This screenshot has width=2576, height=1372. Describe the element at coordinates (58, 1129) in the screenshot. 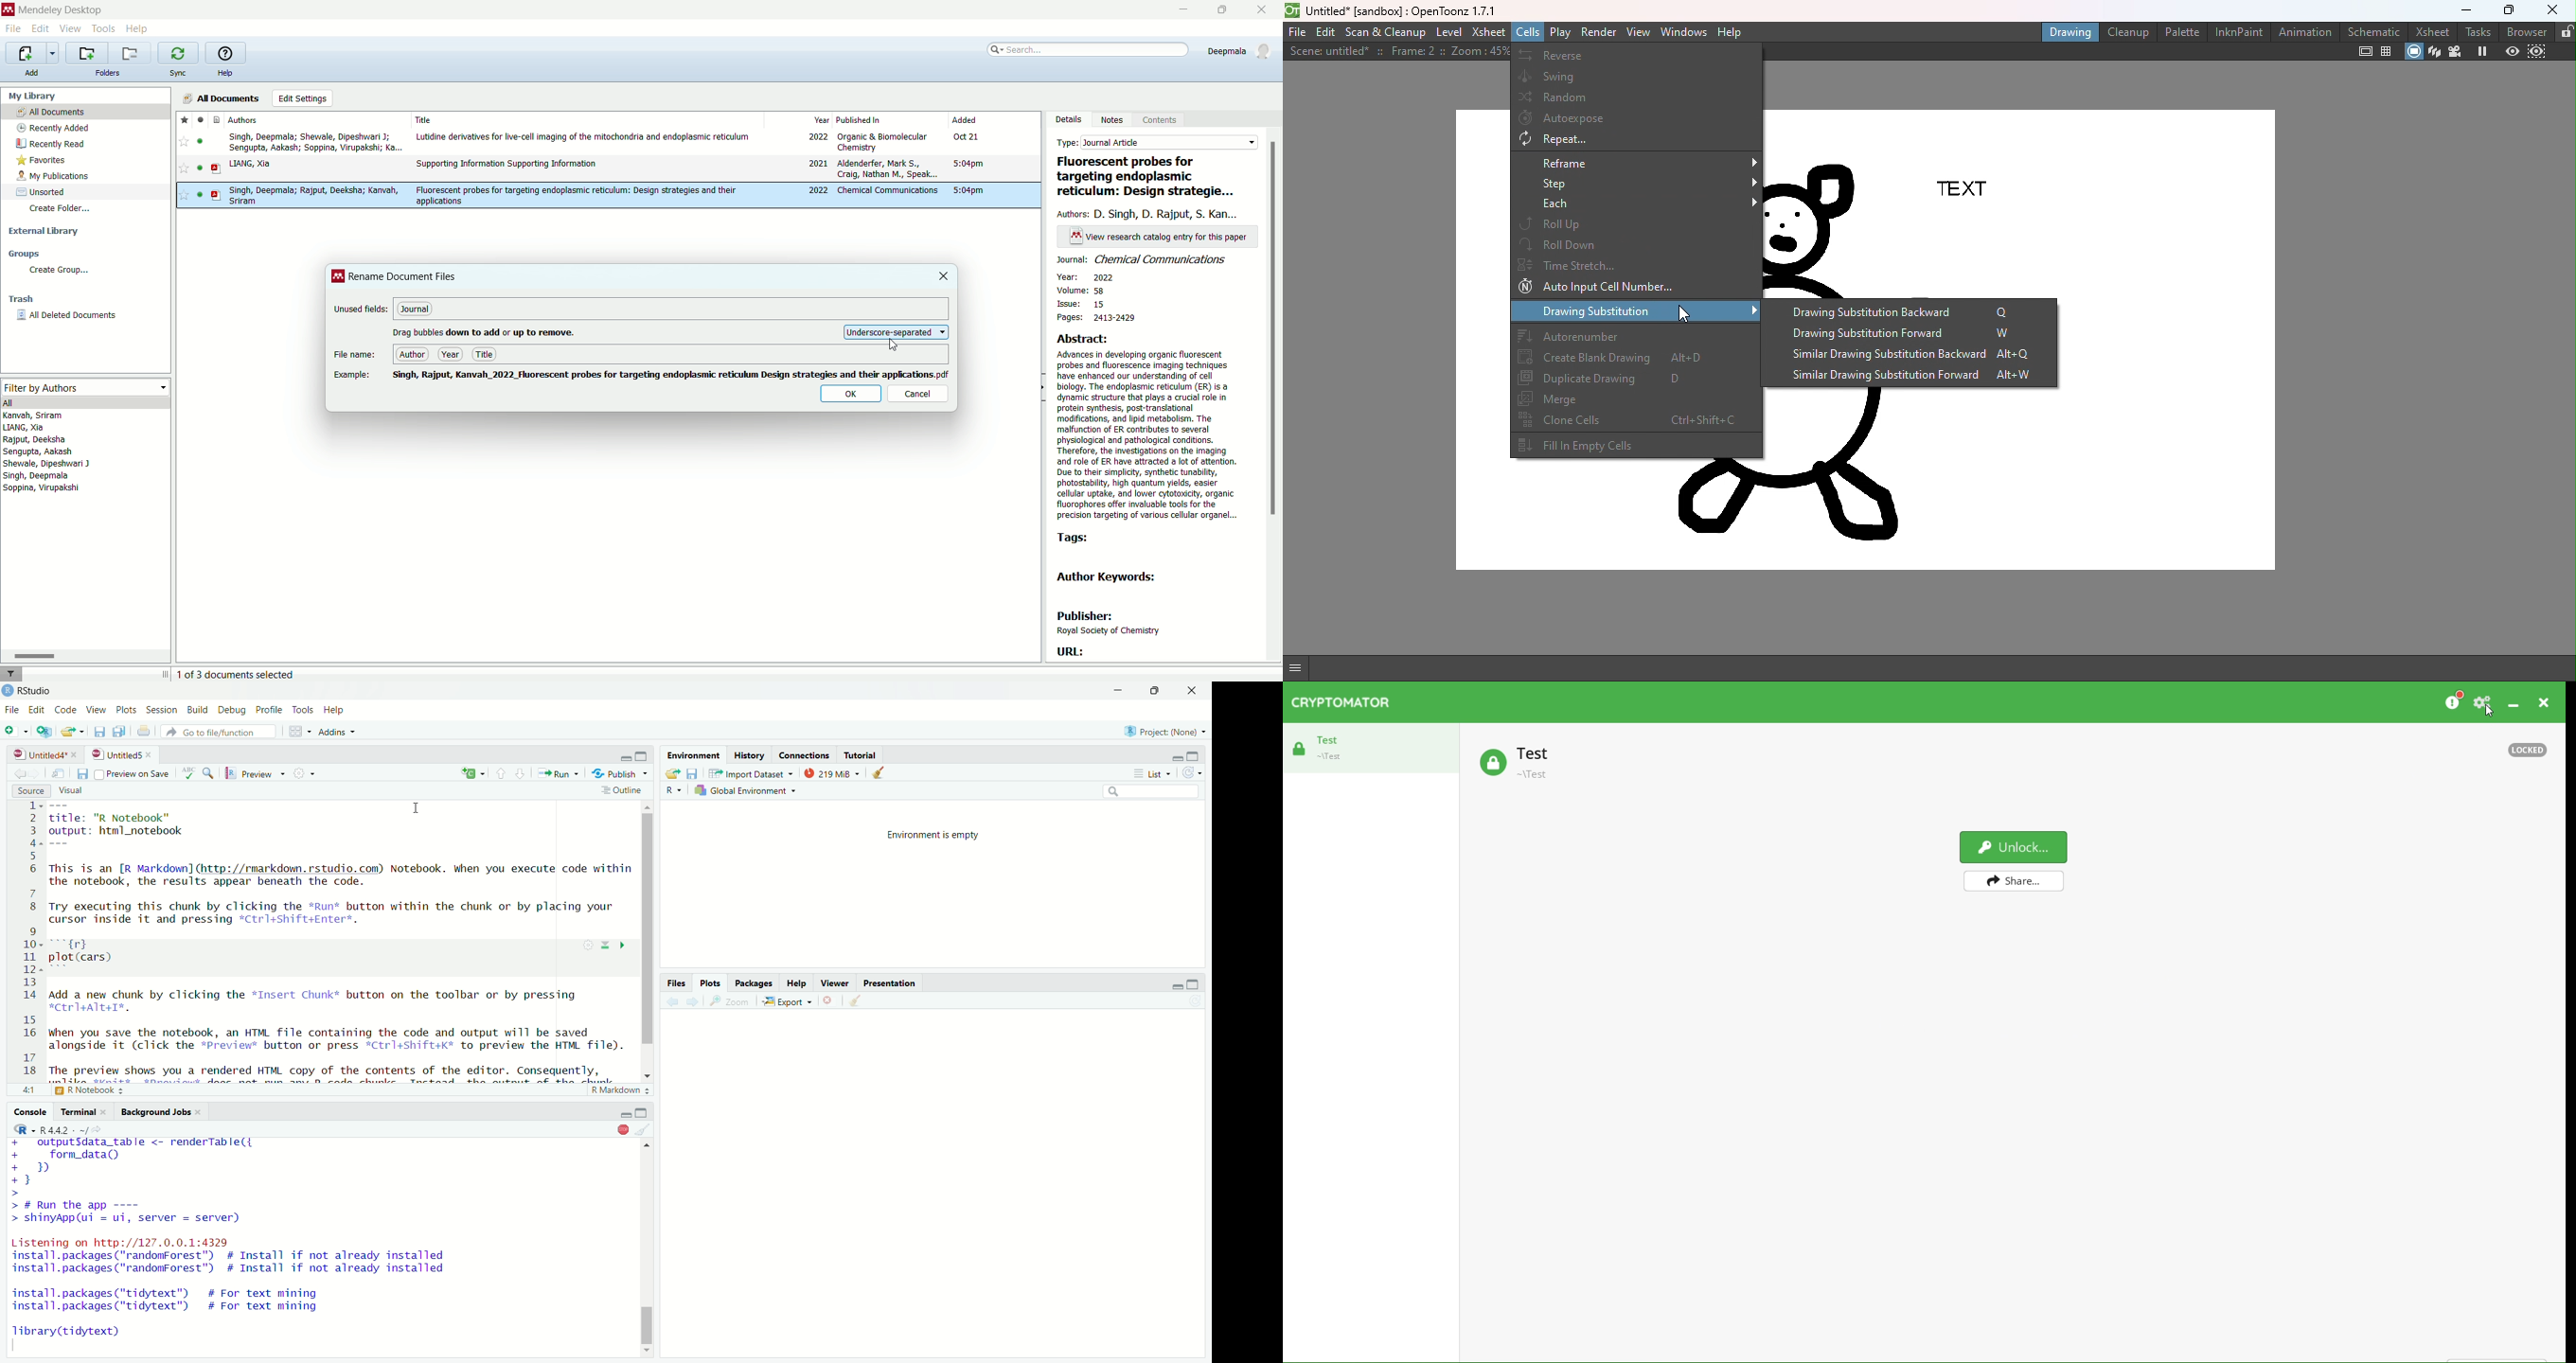

I see `R language version - R 4.4.1` at that location.